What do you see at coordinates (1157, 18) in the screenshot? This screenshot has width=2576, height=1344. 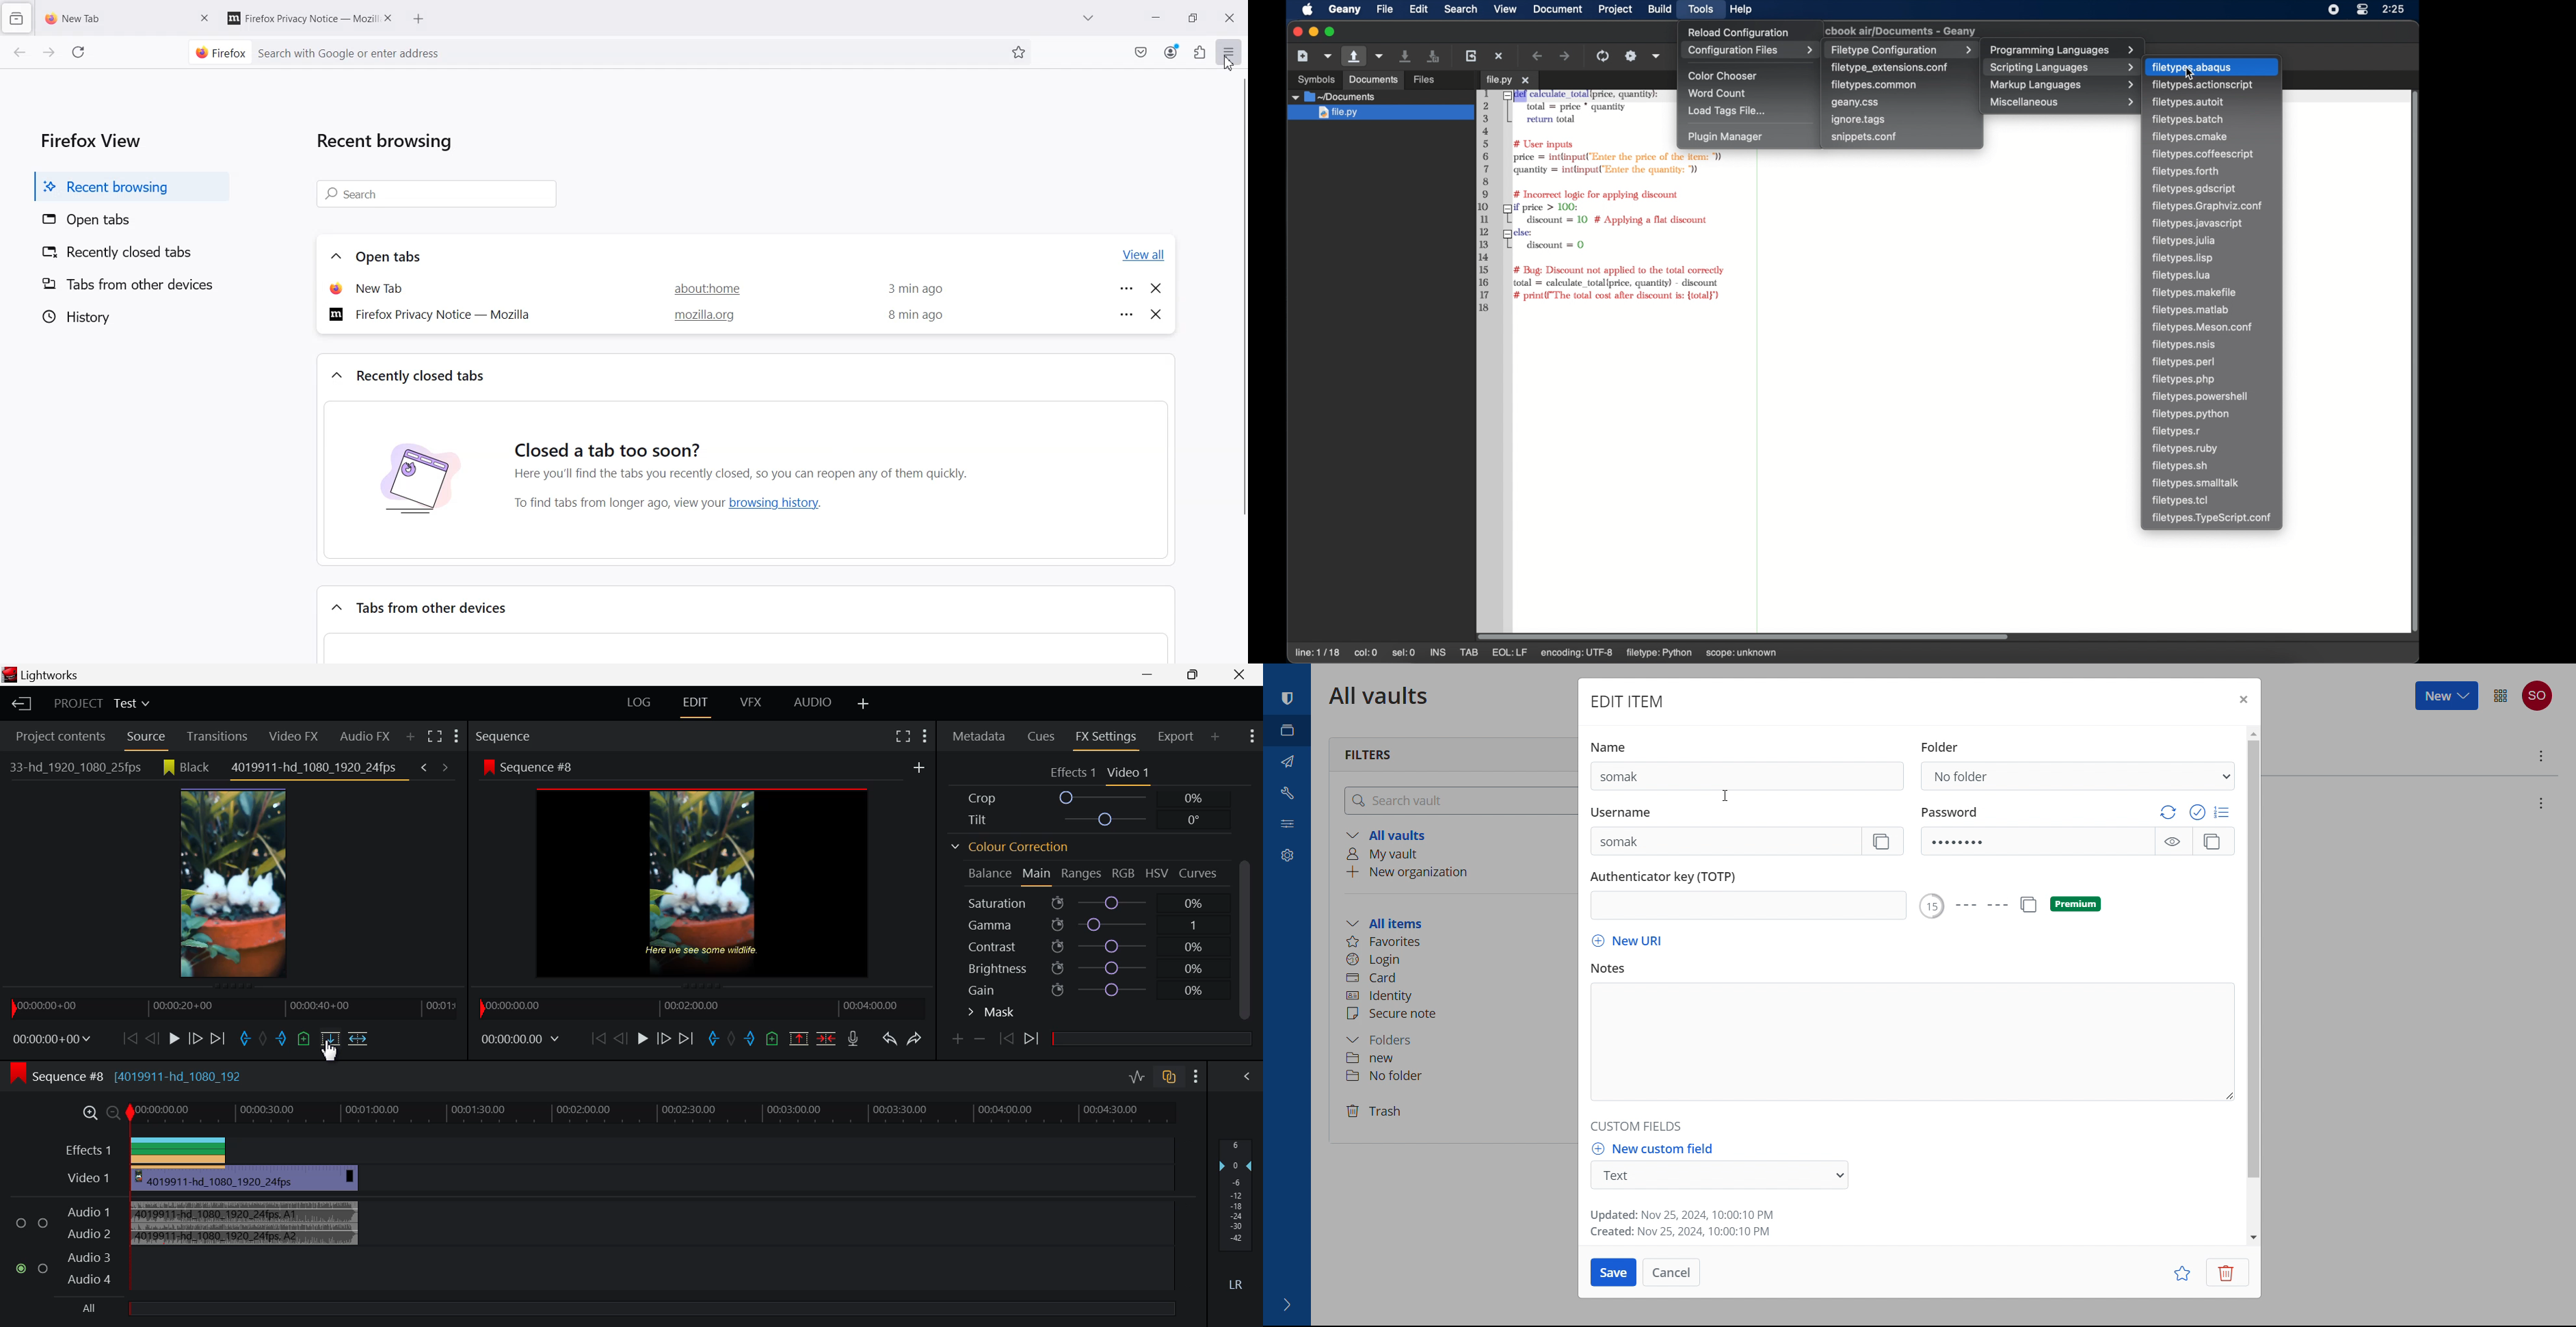 I see `Minimize` at bounding box center [1157, 18].